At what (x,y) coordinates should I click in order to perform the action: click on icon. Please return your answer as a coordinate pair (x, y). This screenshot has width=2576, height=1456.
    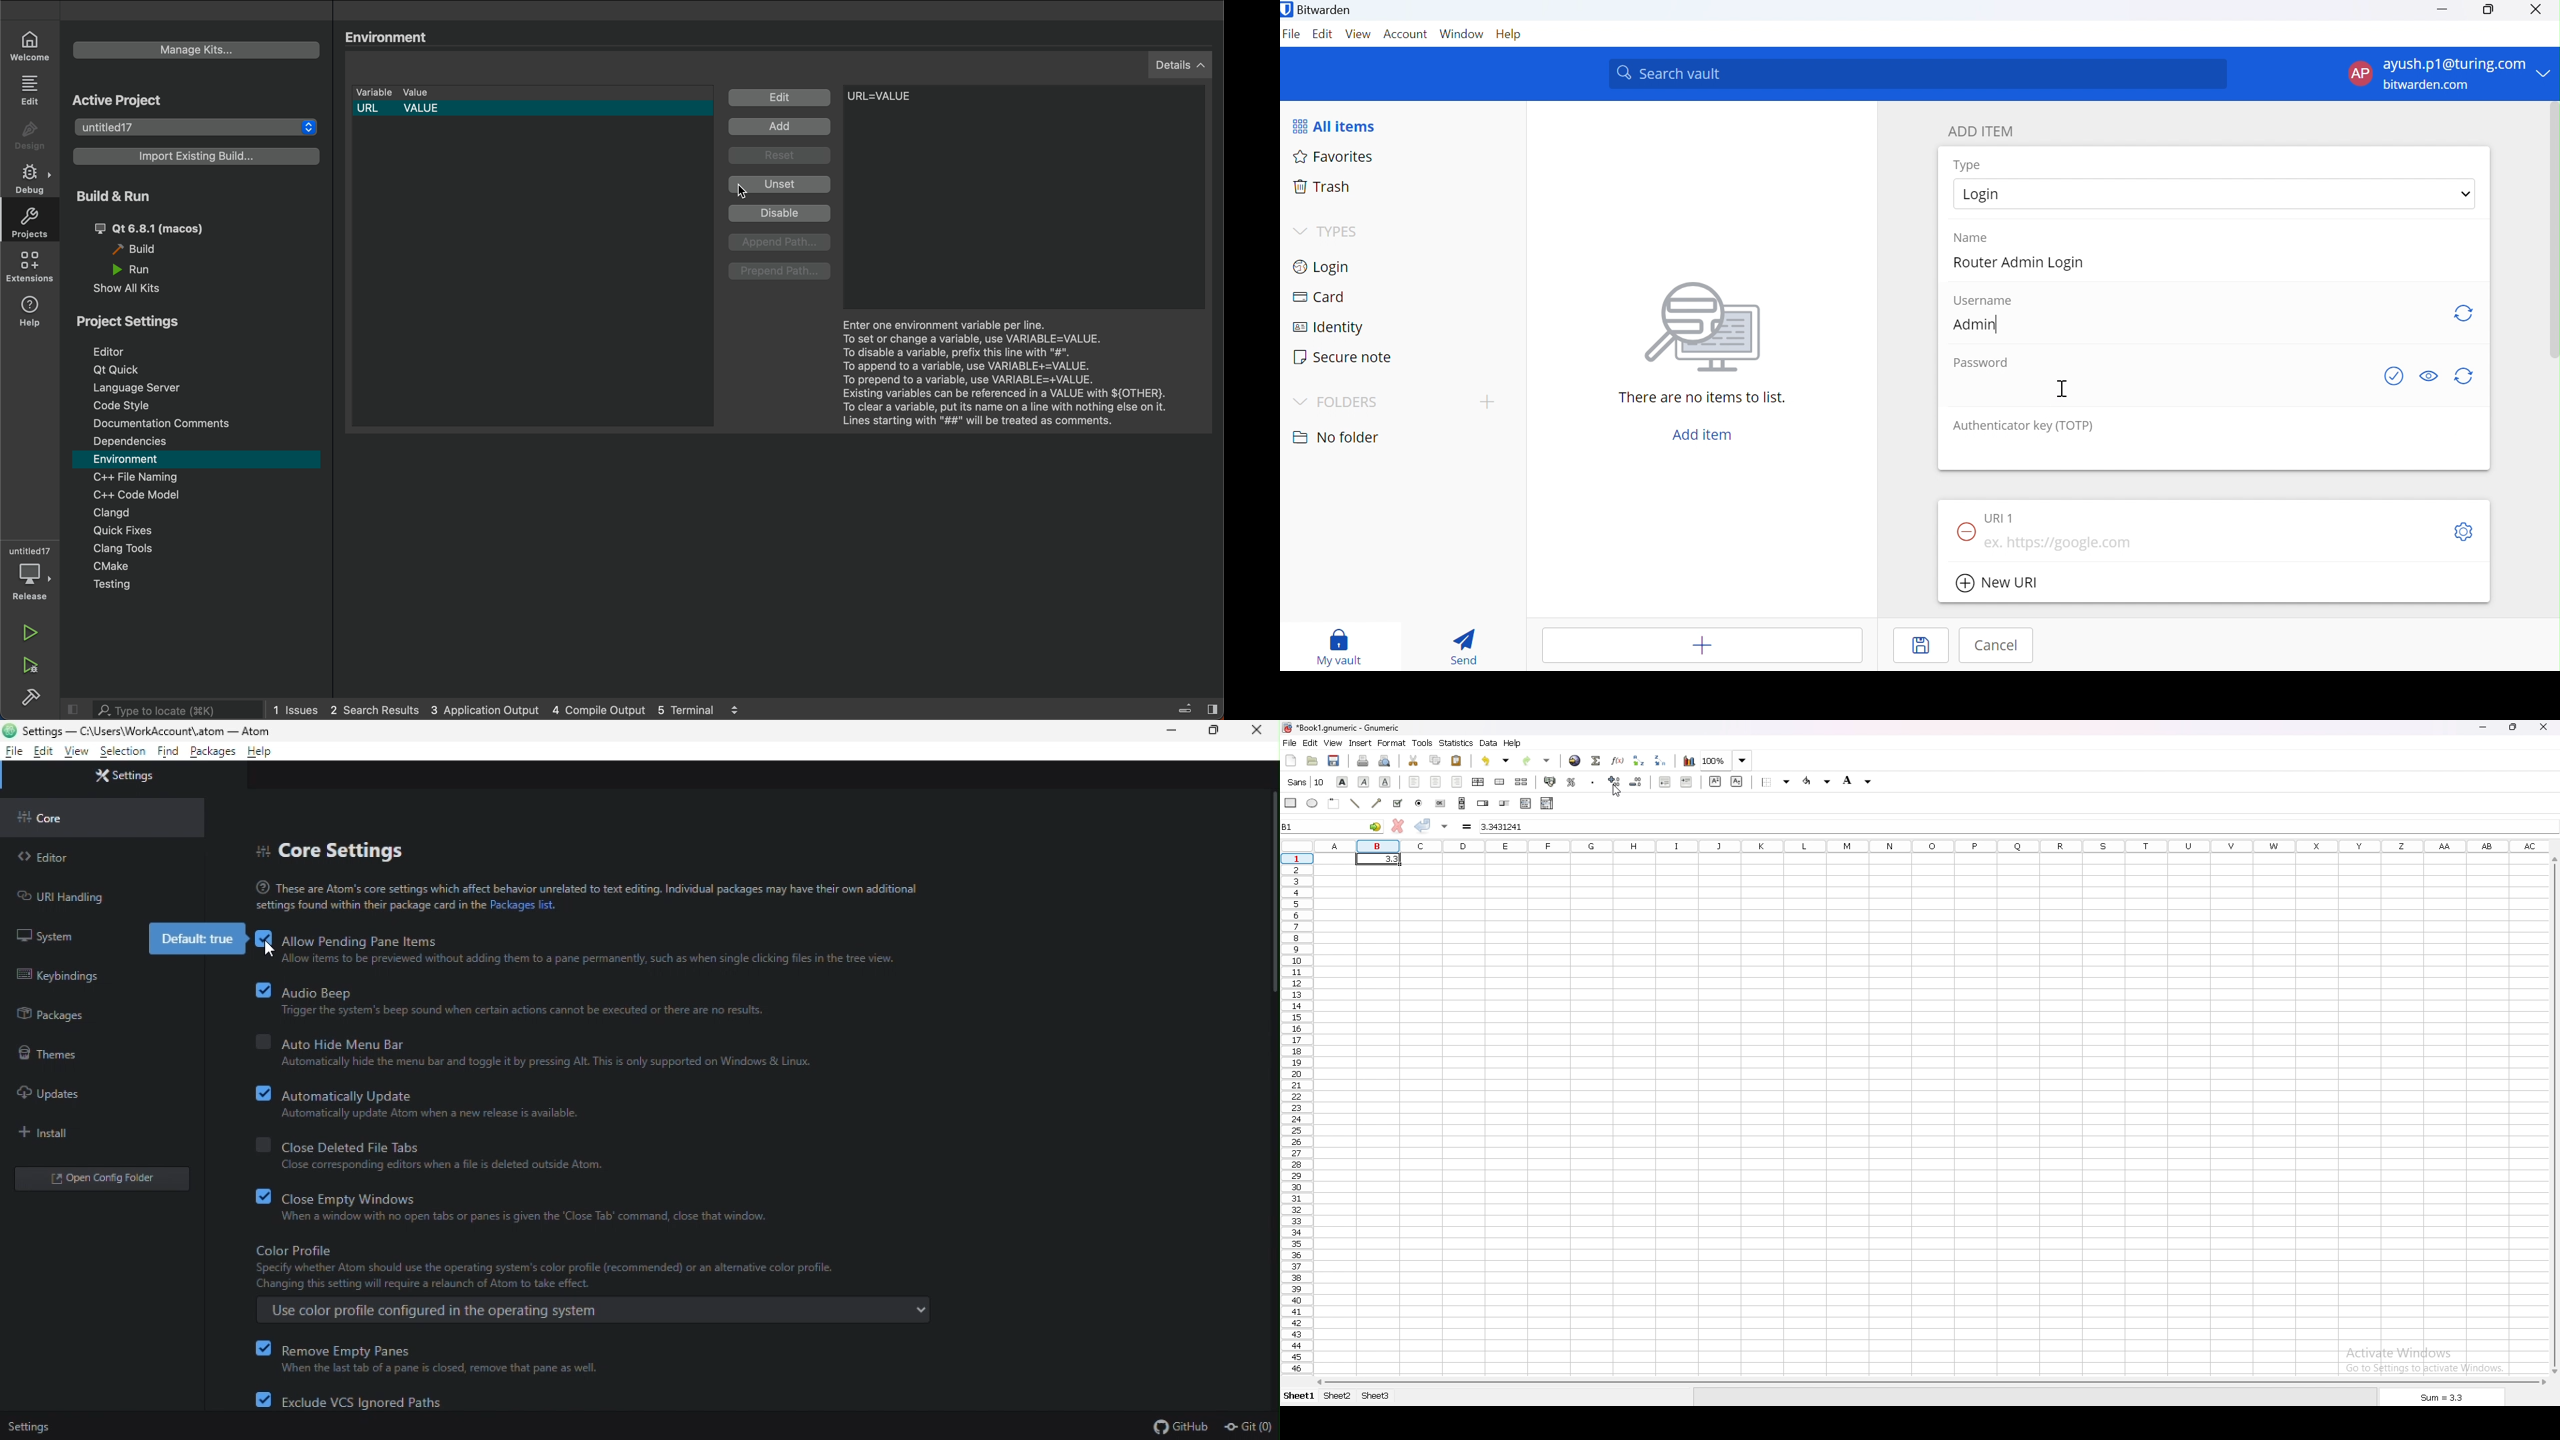
    Looking at the image, I should click on (1703, 325).